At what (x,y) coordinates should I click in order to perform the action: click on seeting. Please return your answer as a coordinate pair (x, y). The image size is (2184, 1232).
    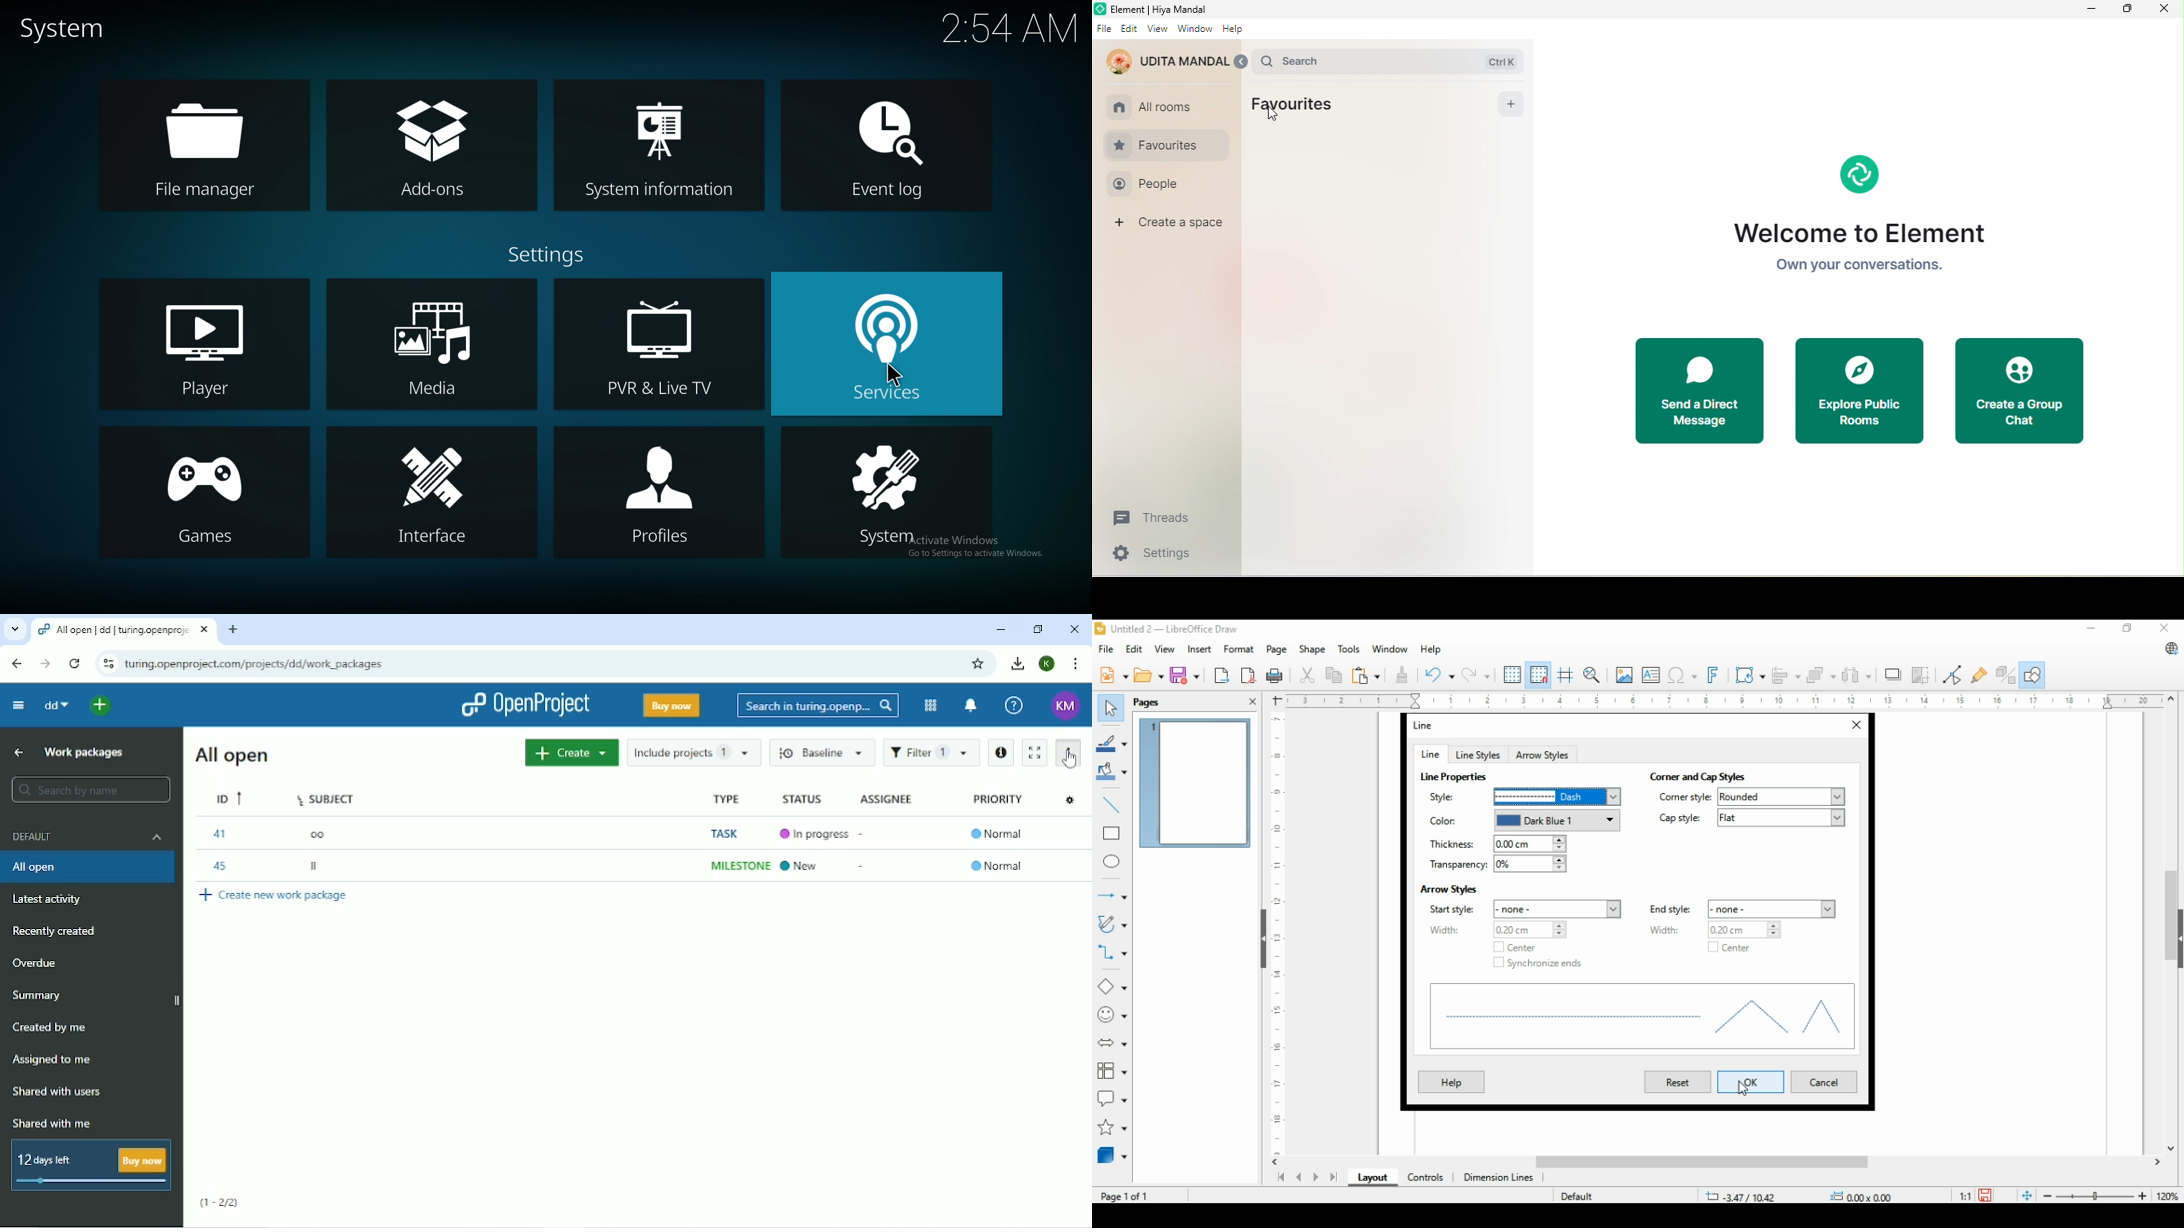
    Looking at the image, I should click on (1155, 556).